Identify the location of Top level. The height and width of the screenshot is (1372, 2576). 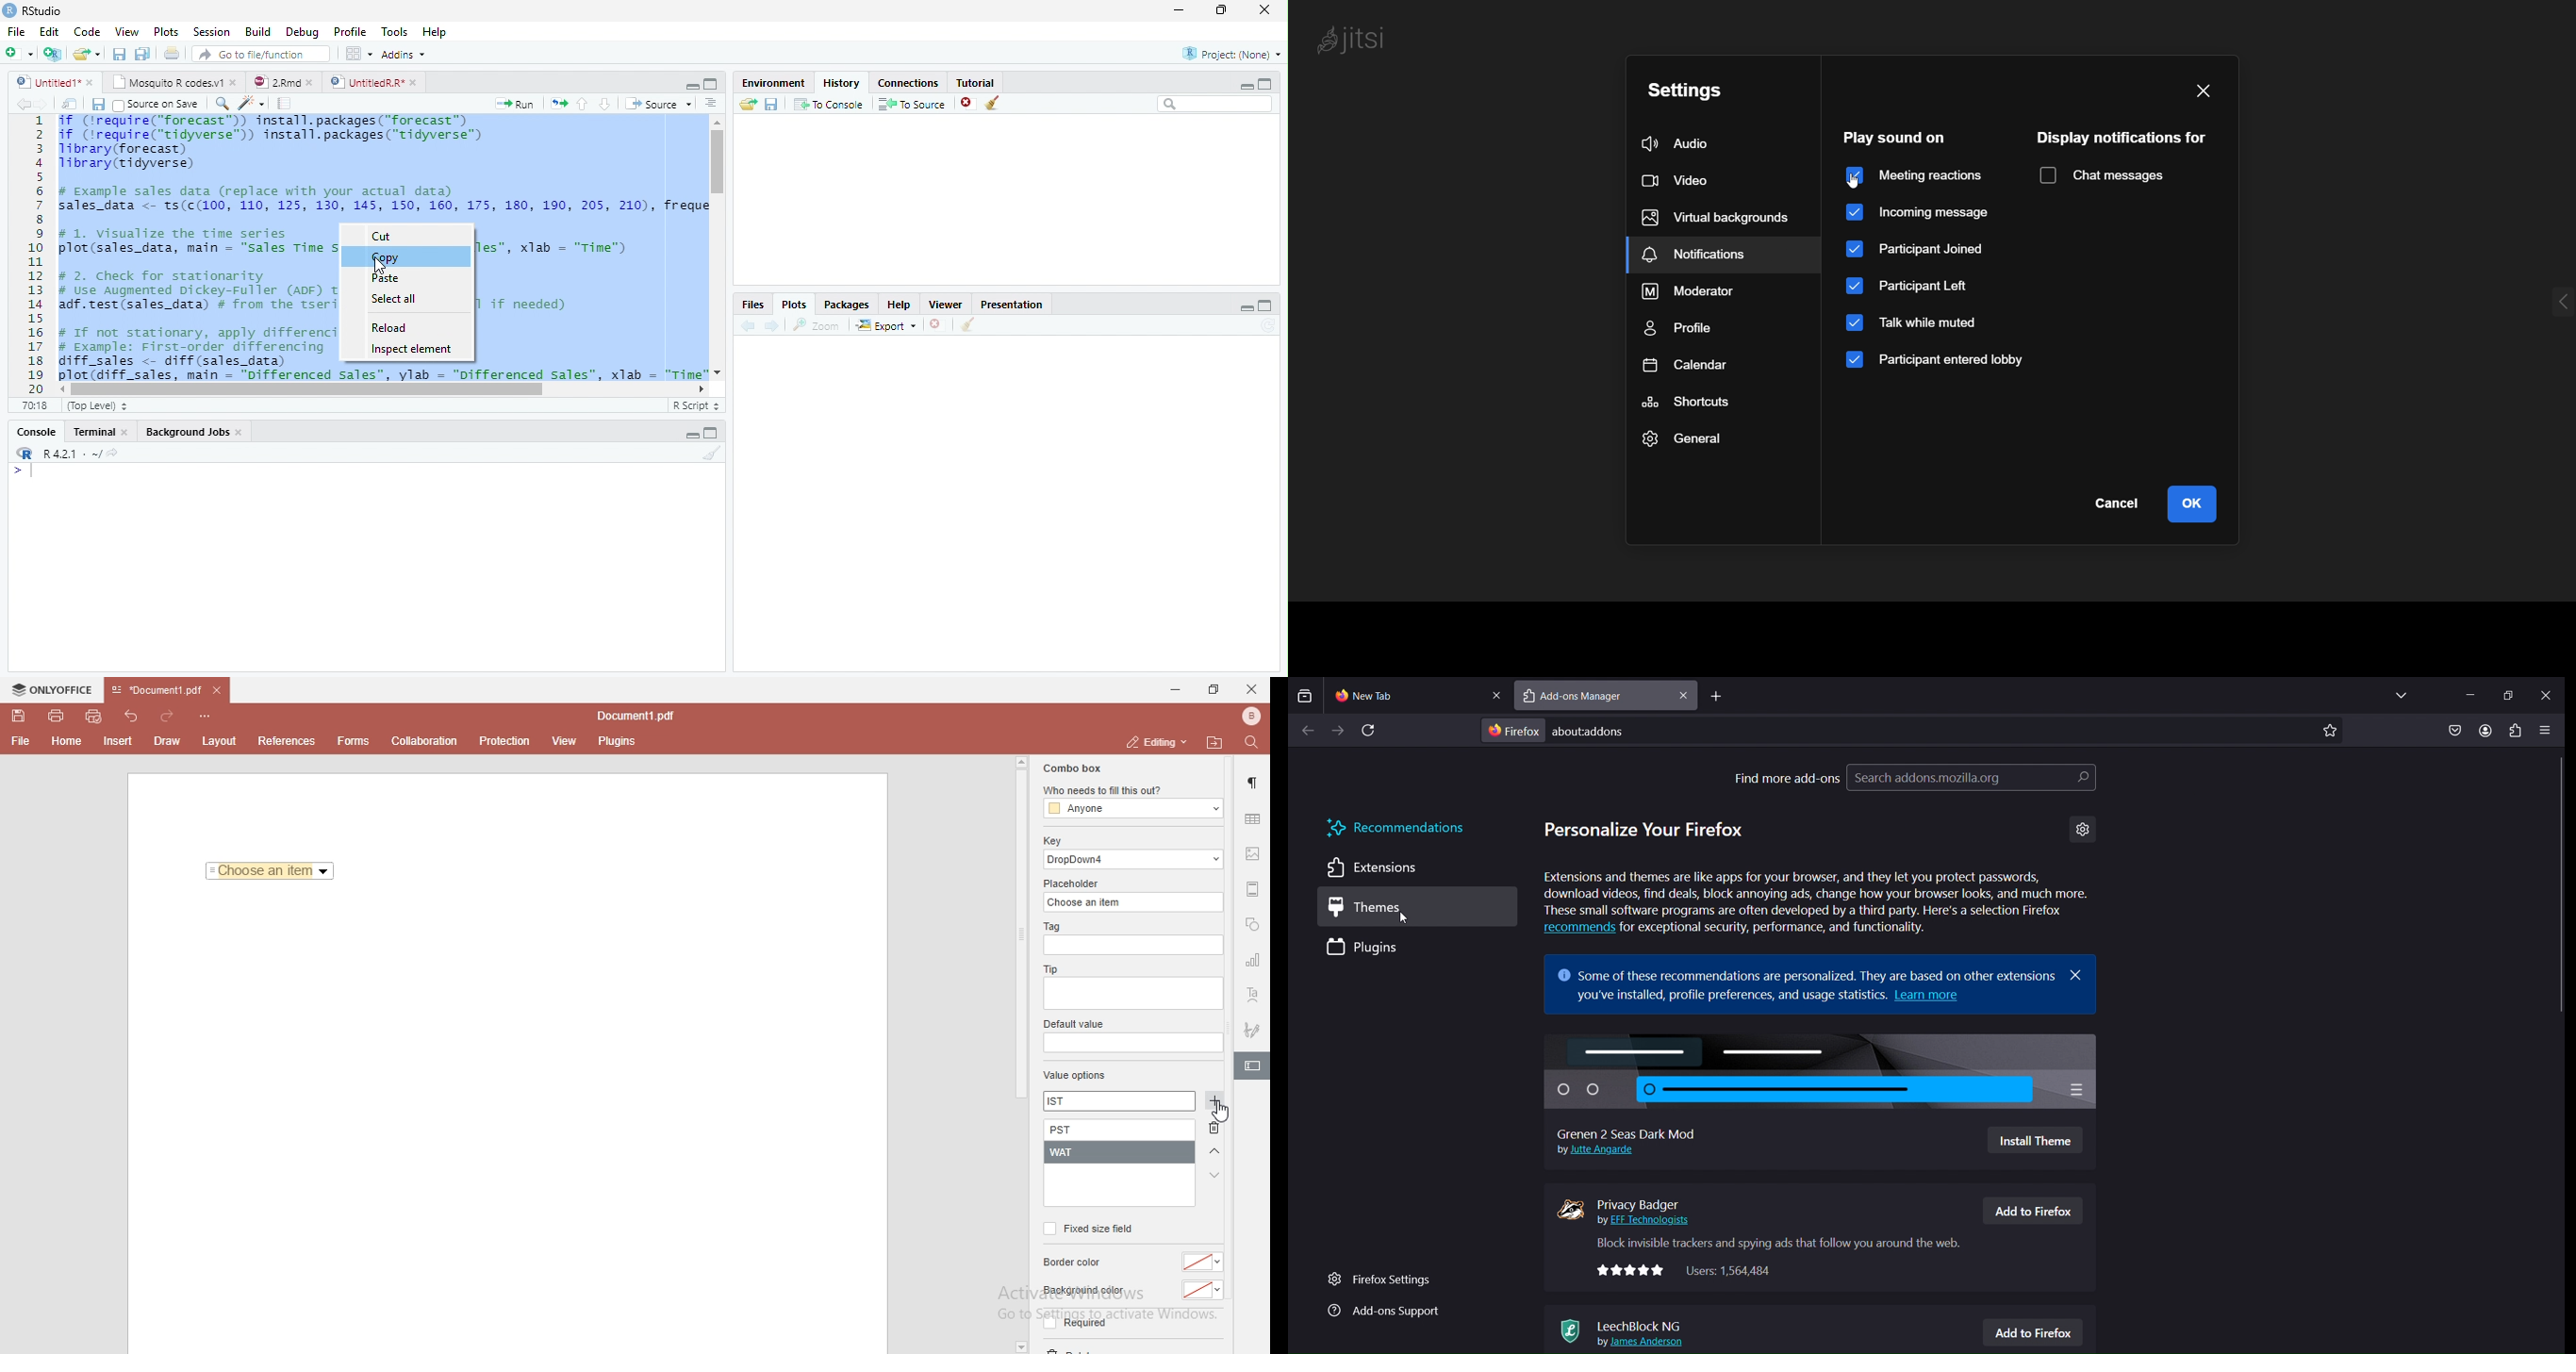
(96, 405).